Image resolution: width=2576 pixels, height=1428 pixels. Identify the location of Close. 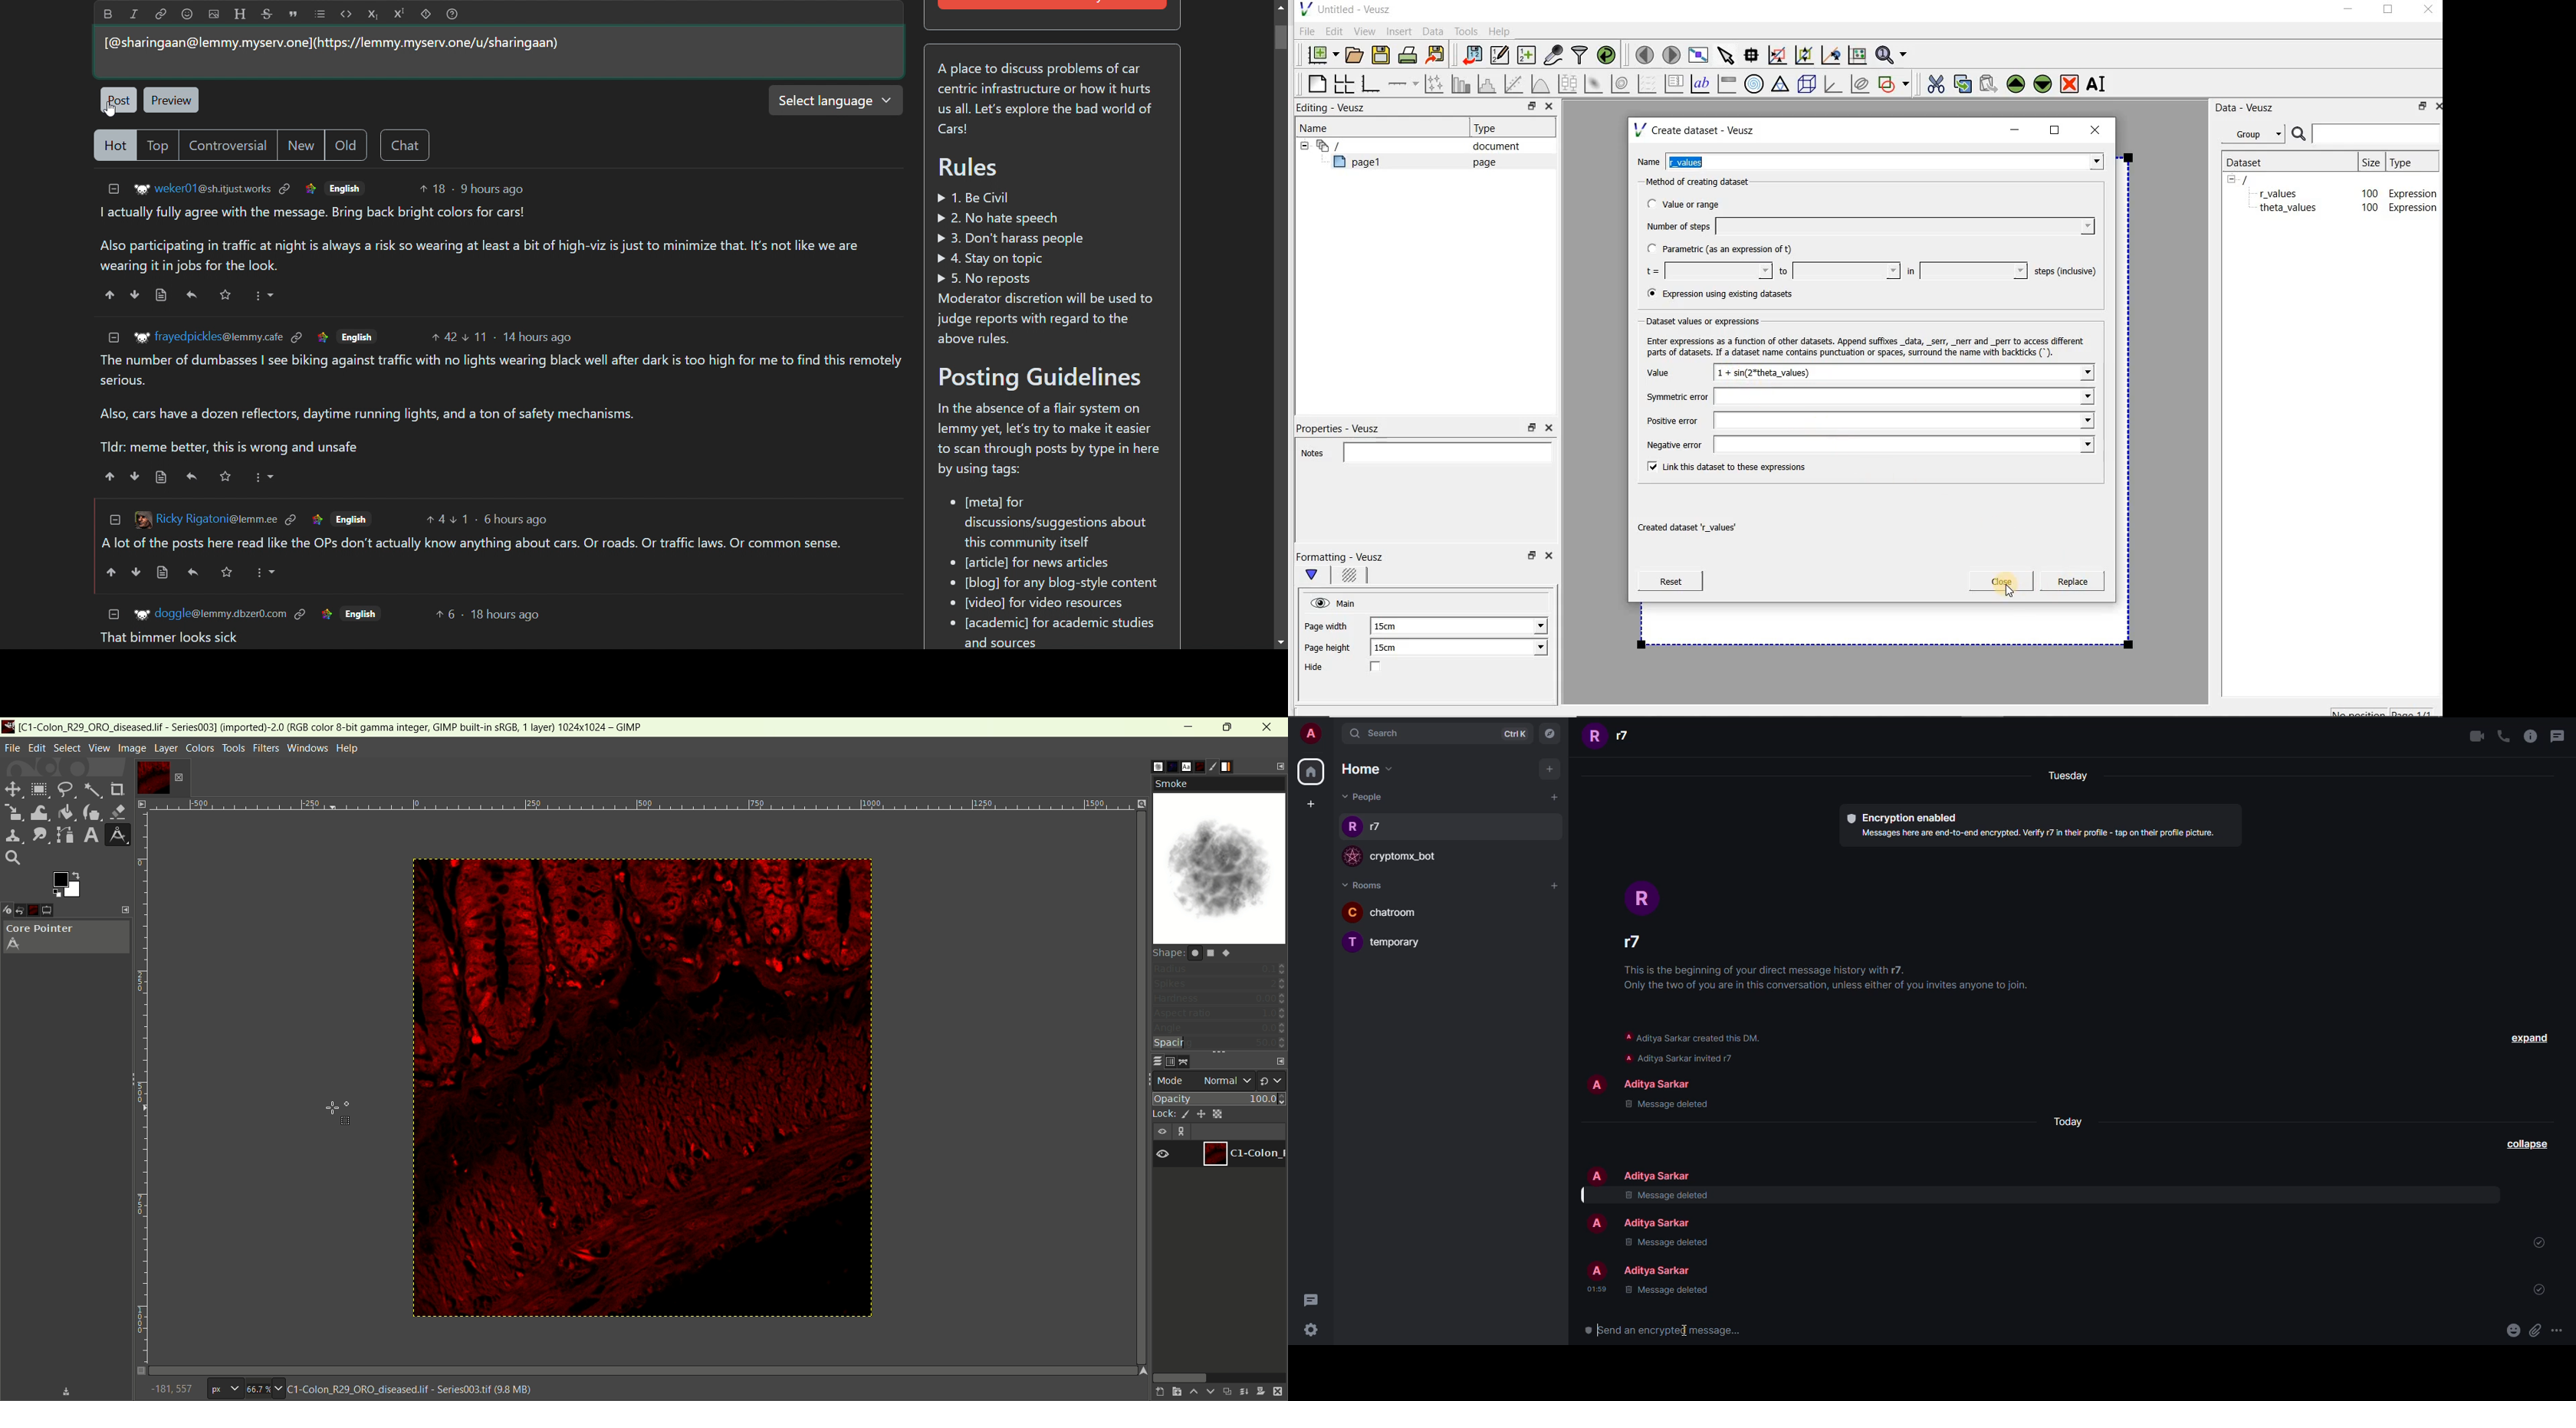
(2001, 581).